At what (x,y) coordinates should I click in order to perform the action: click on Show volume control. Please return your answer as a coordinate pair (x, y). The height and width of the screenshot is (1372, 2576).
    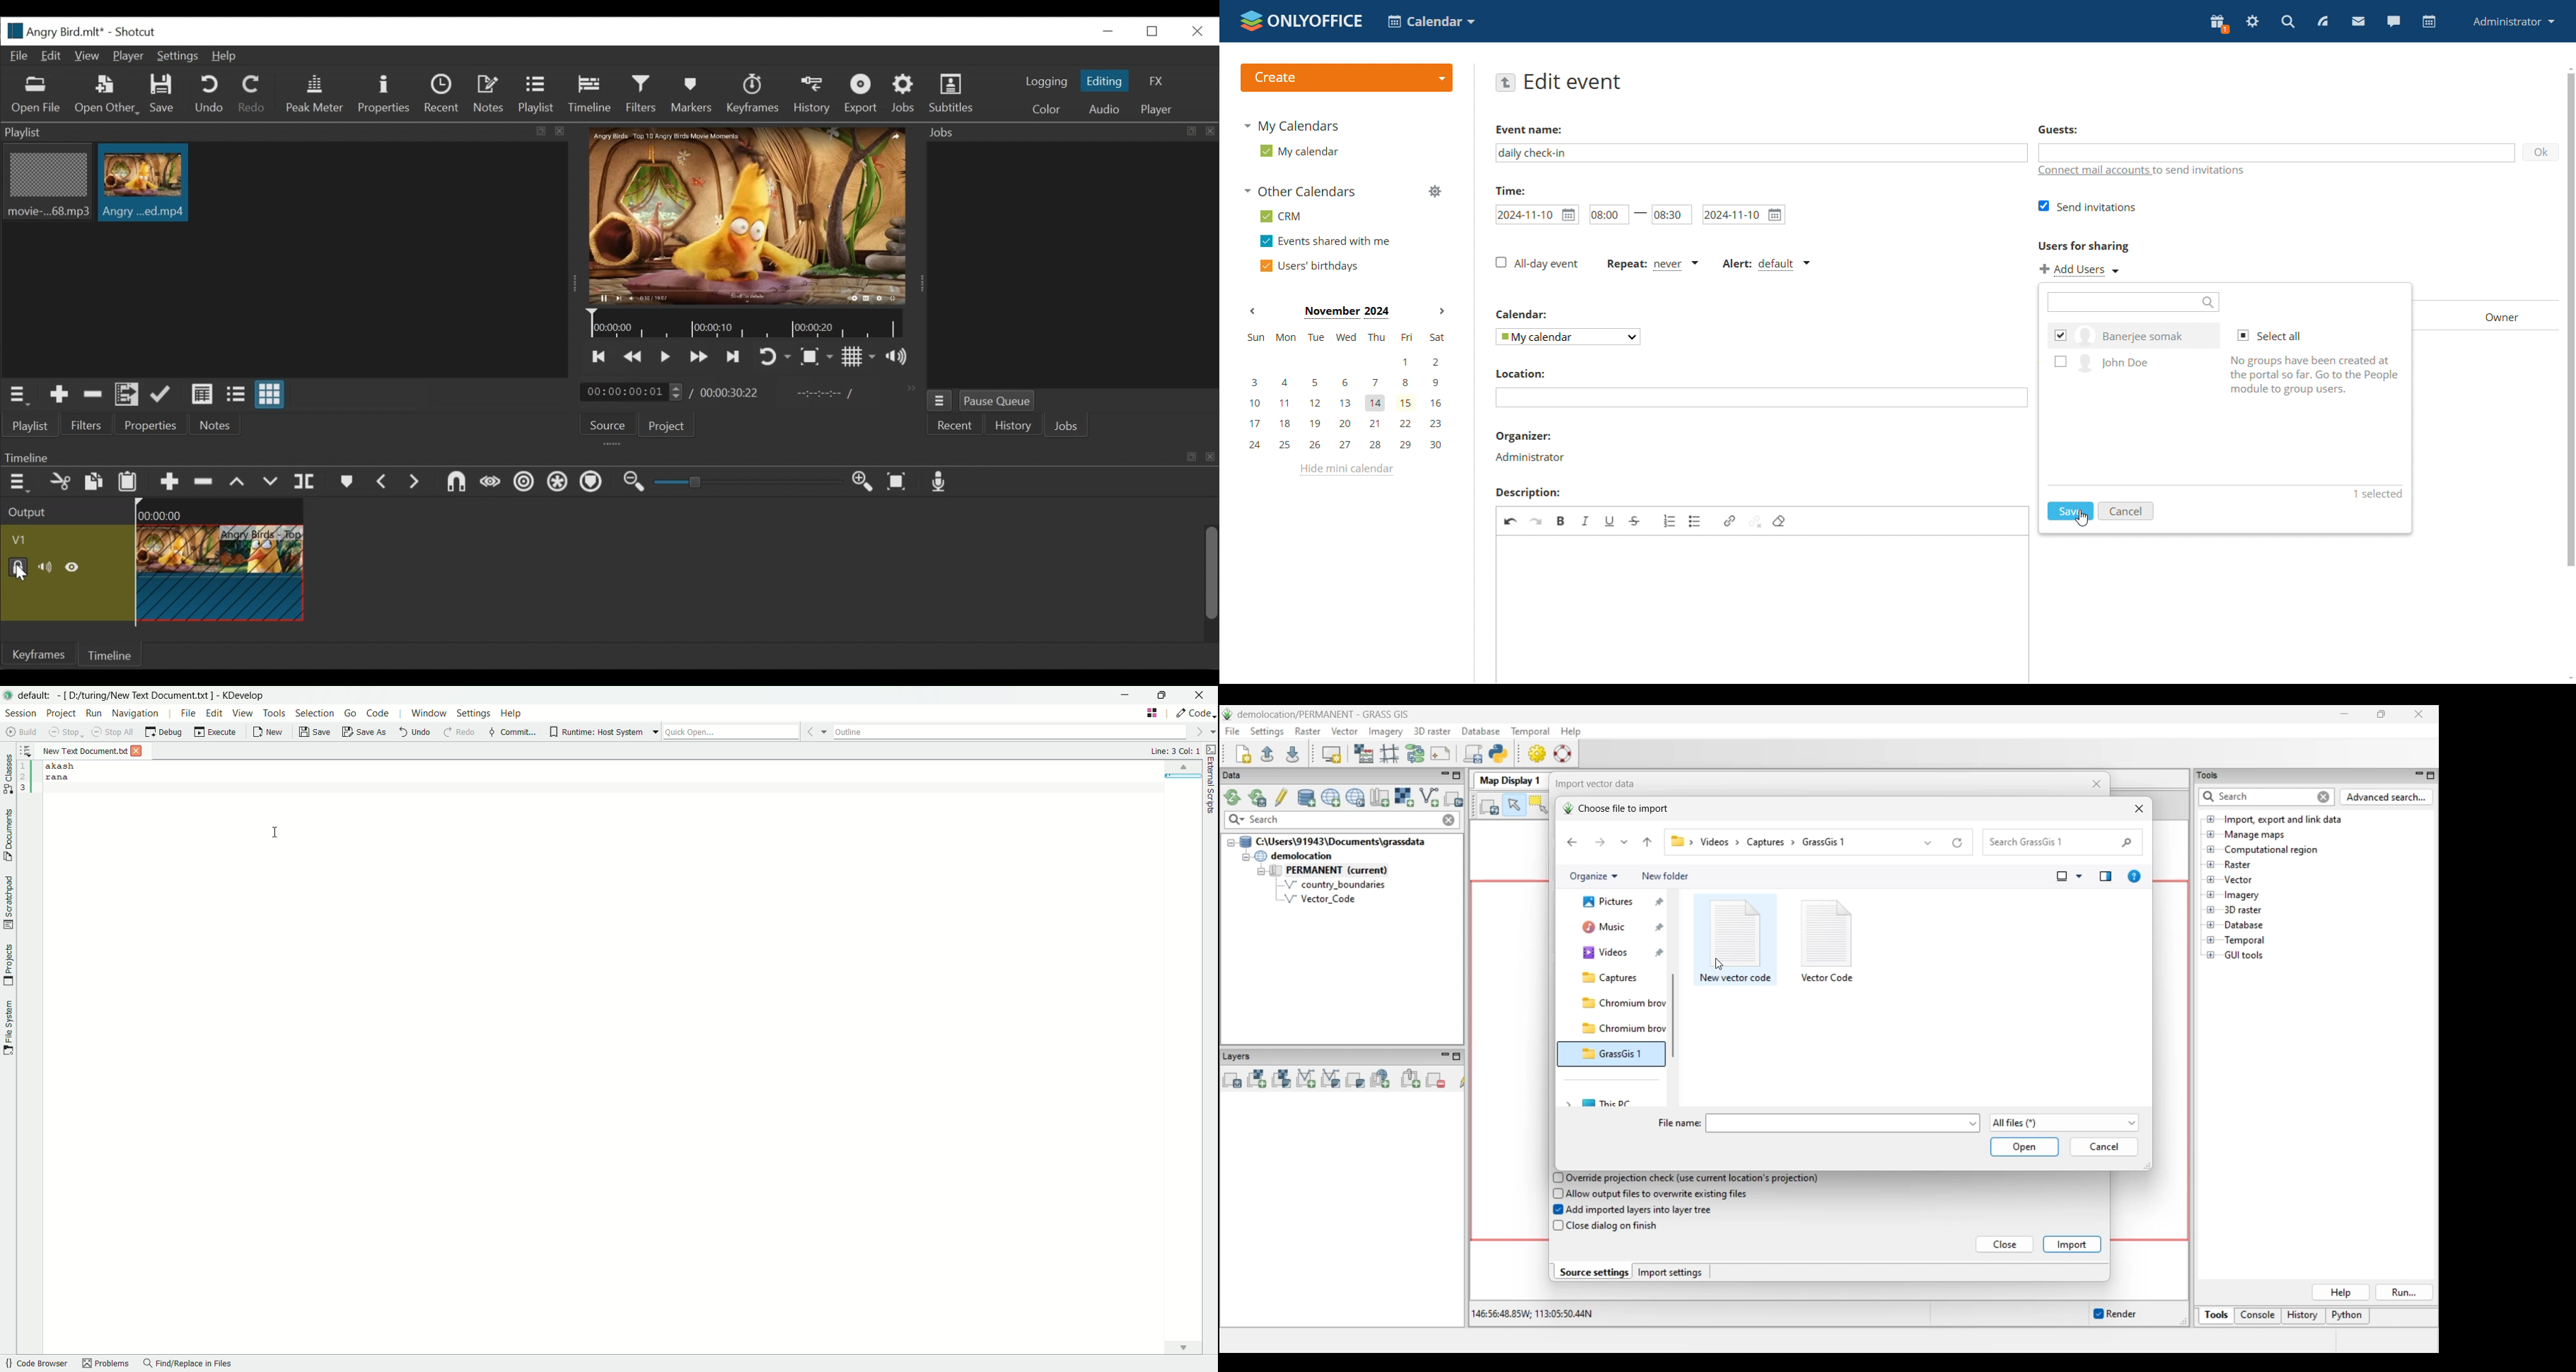
    Looking at the image, I should click on (901, 357).